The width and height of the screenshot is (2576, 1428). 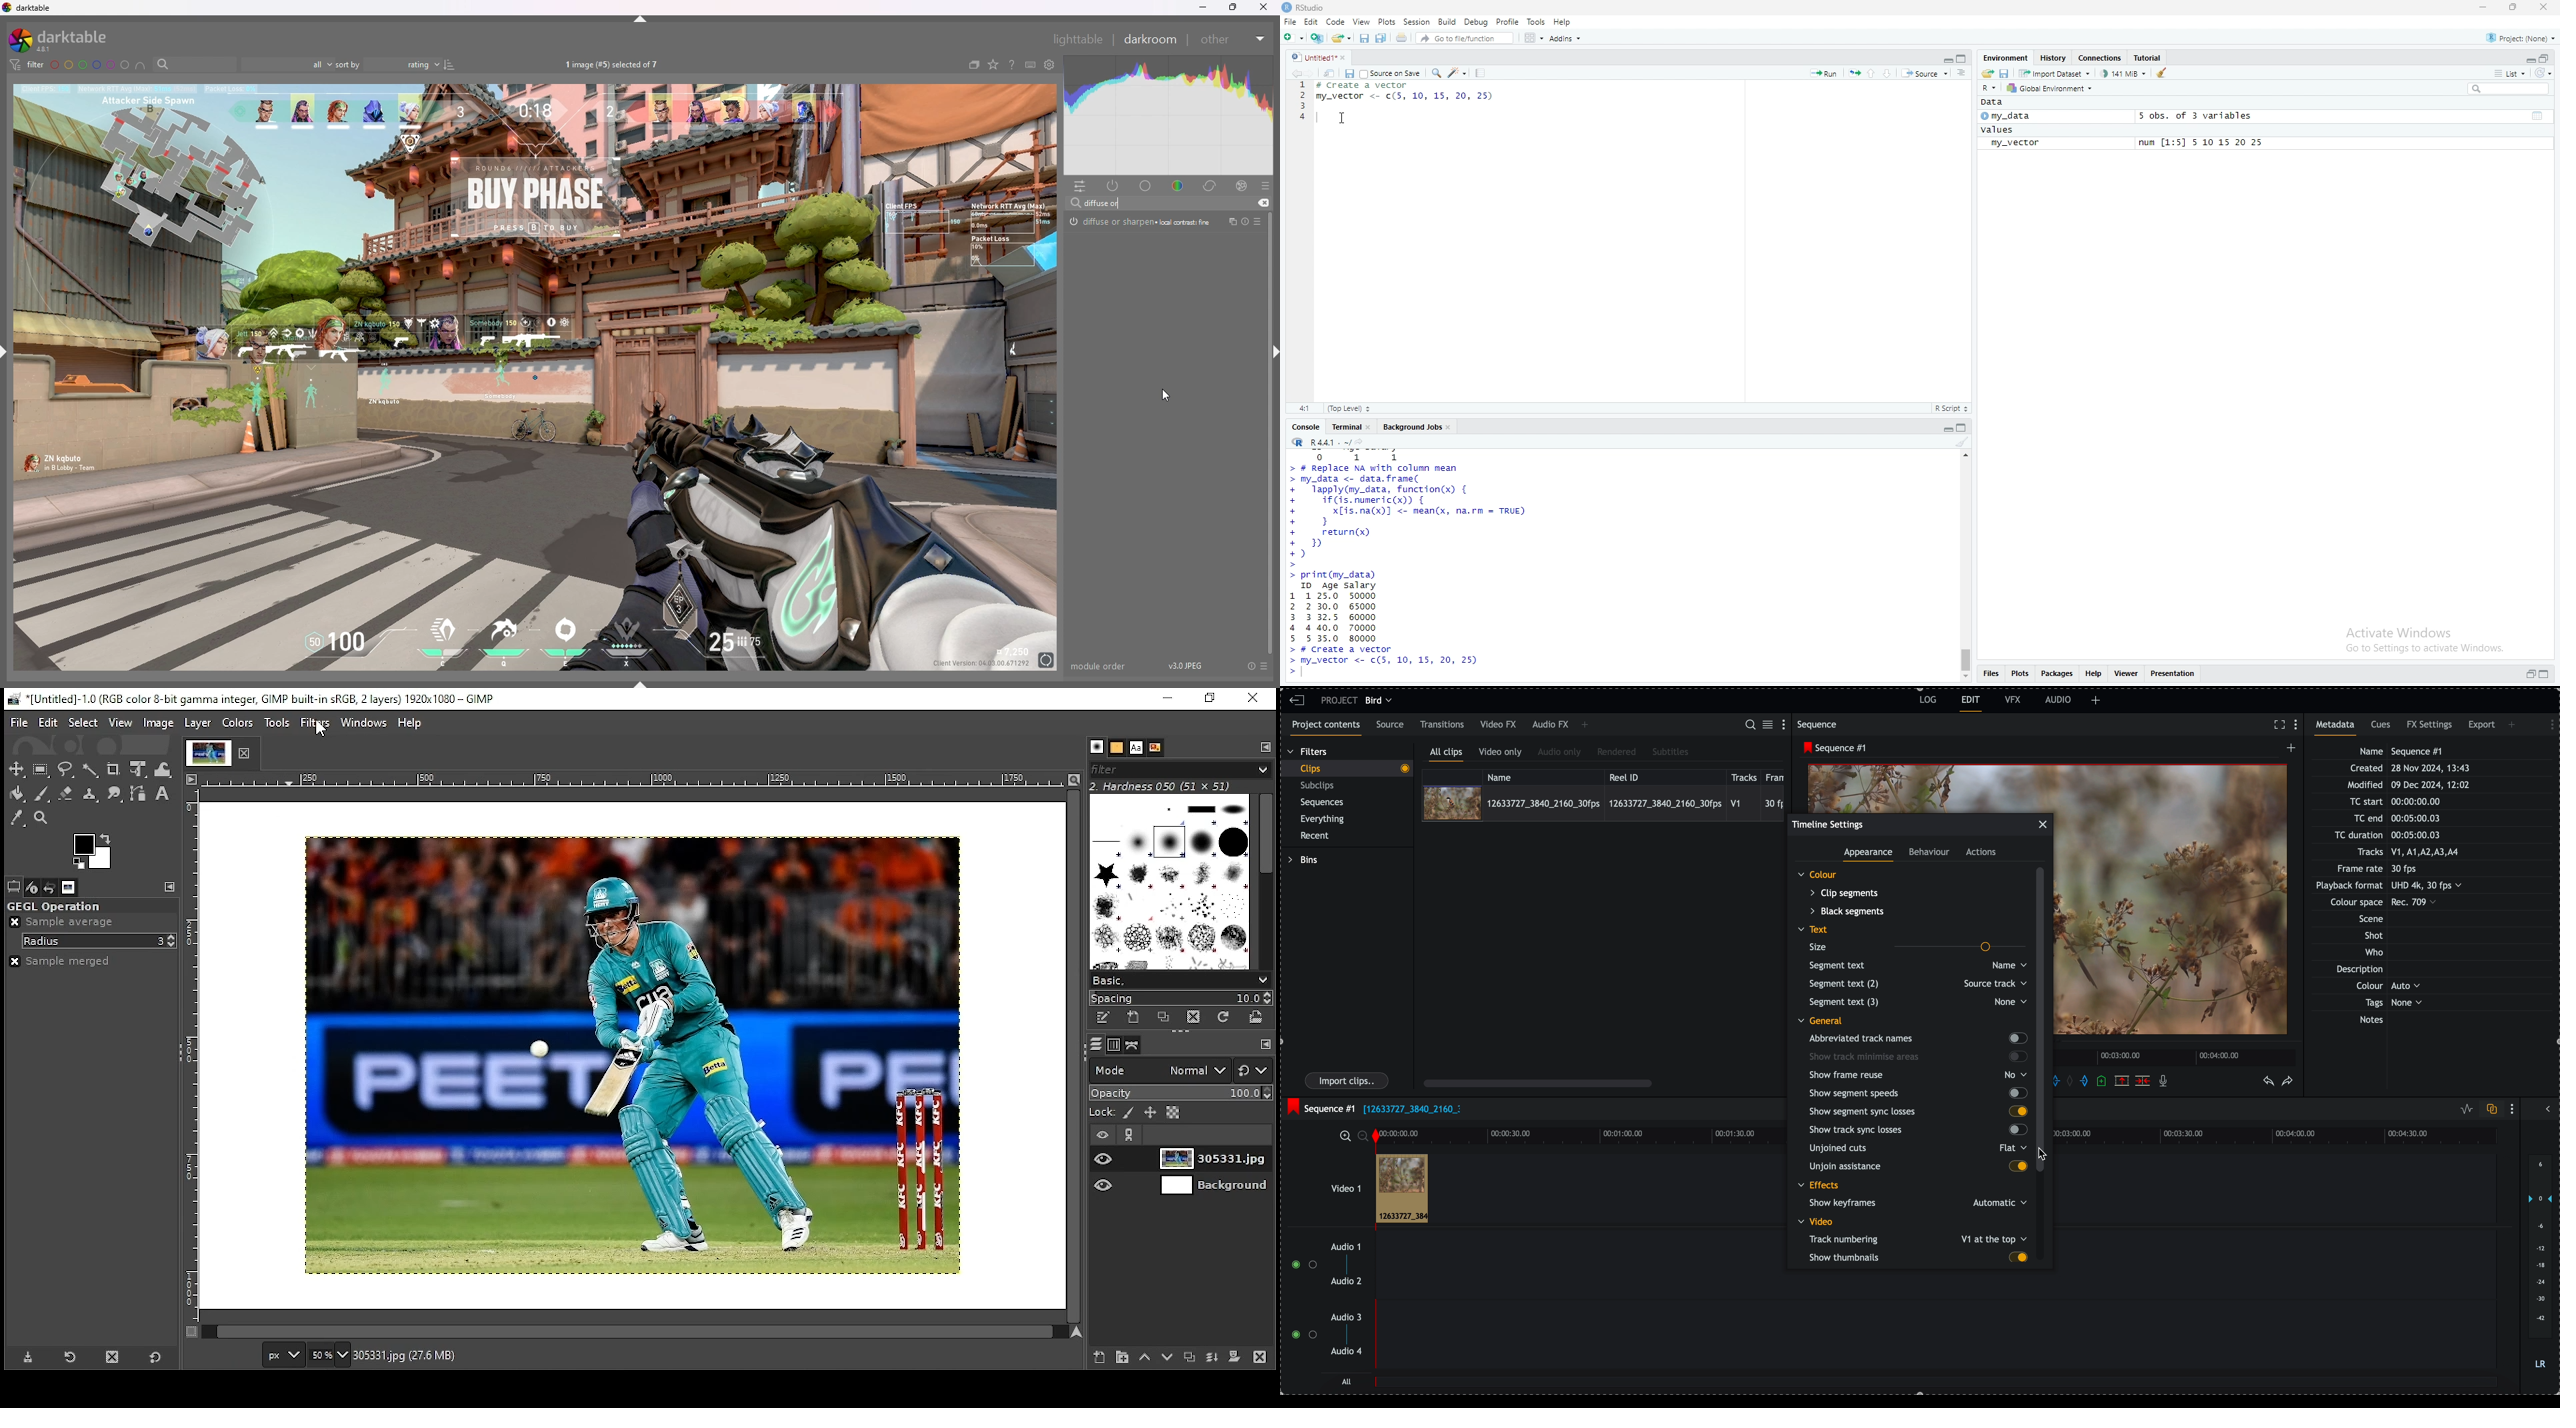 What do you see at coordinates (1965, 566) in the screenshot?
I see `scrollbar` at bounding box center [1965, 566].